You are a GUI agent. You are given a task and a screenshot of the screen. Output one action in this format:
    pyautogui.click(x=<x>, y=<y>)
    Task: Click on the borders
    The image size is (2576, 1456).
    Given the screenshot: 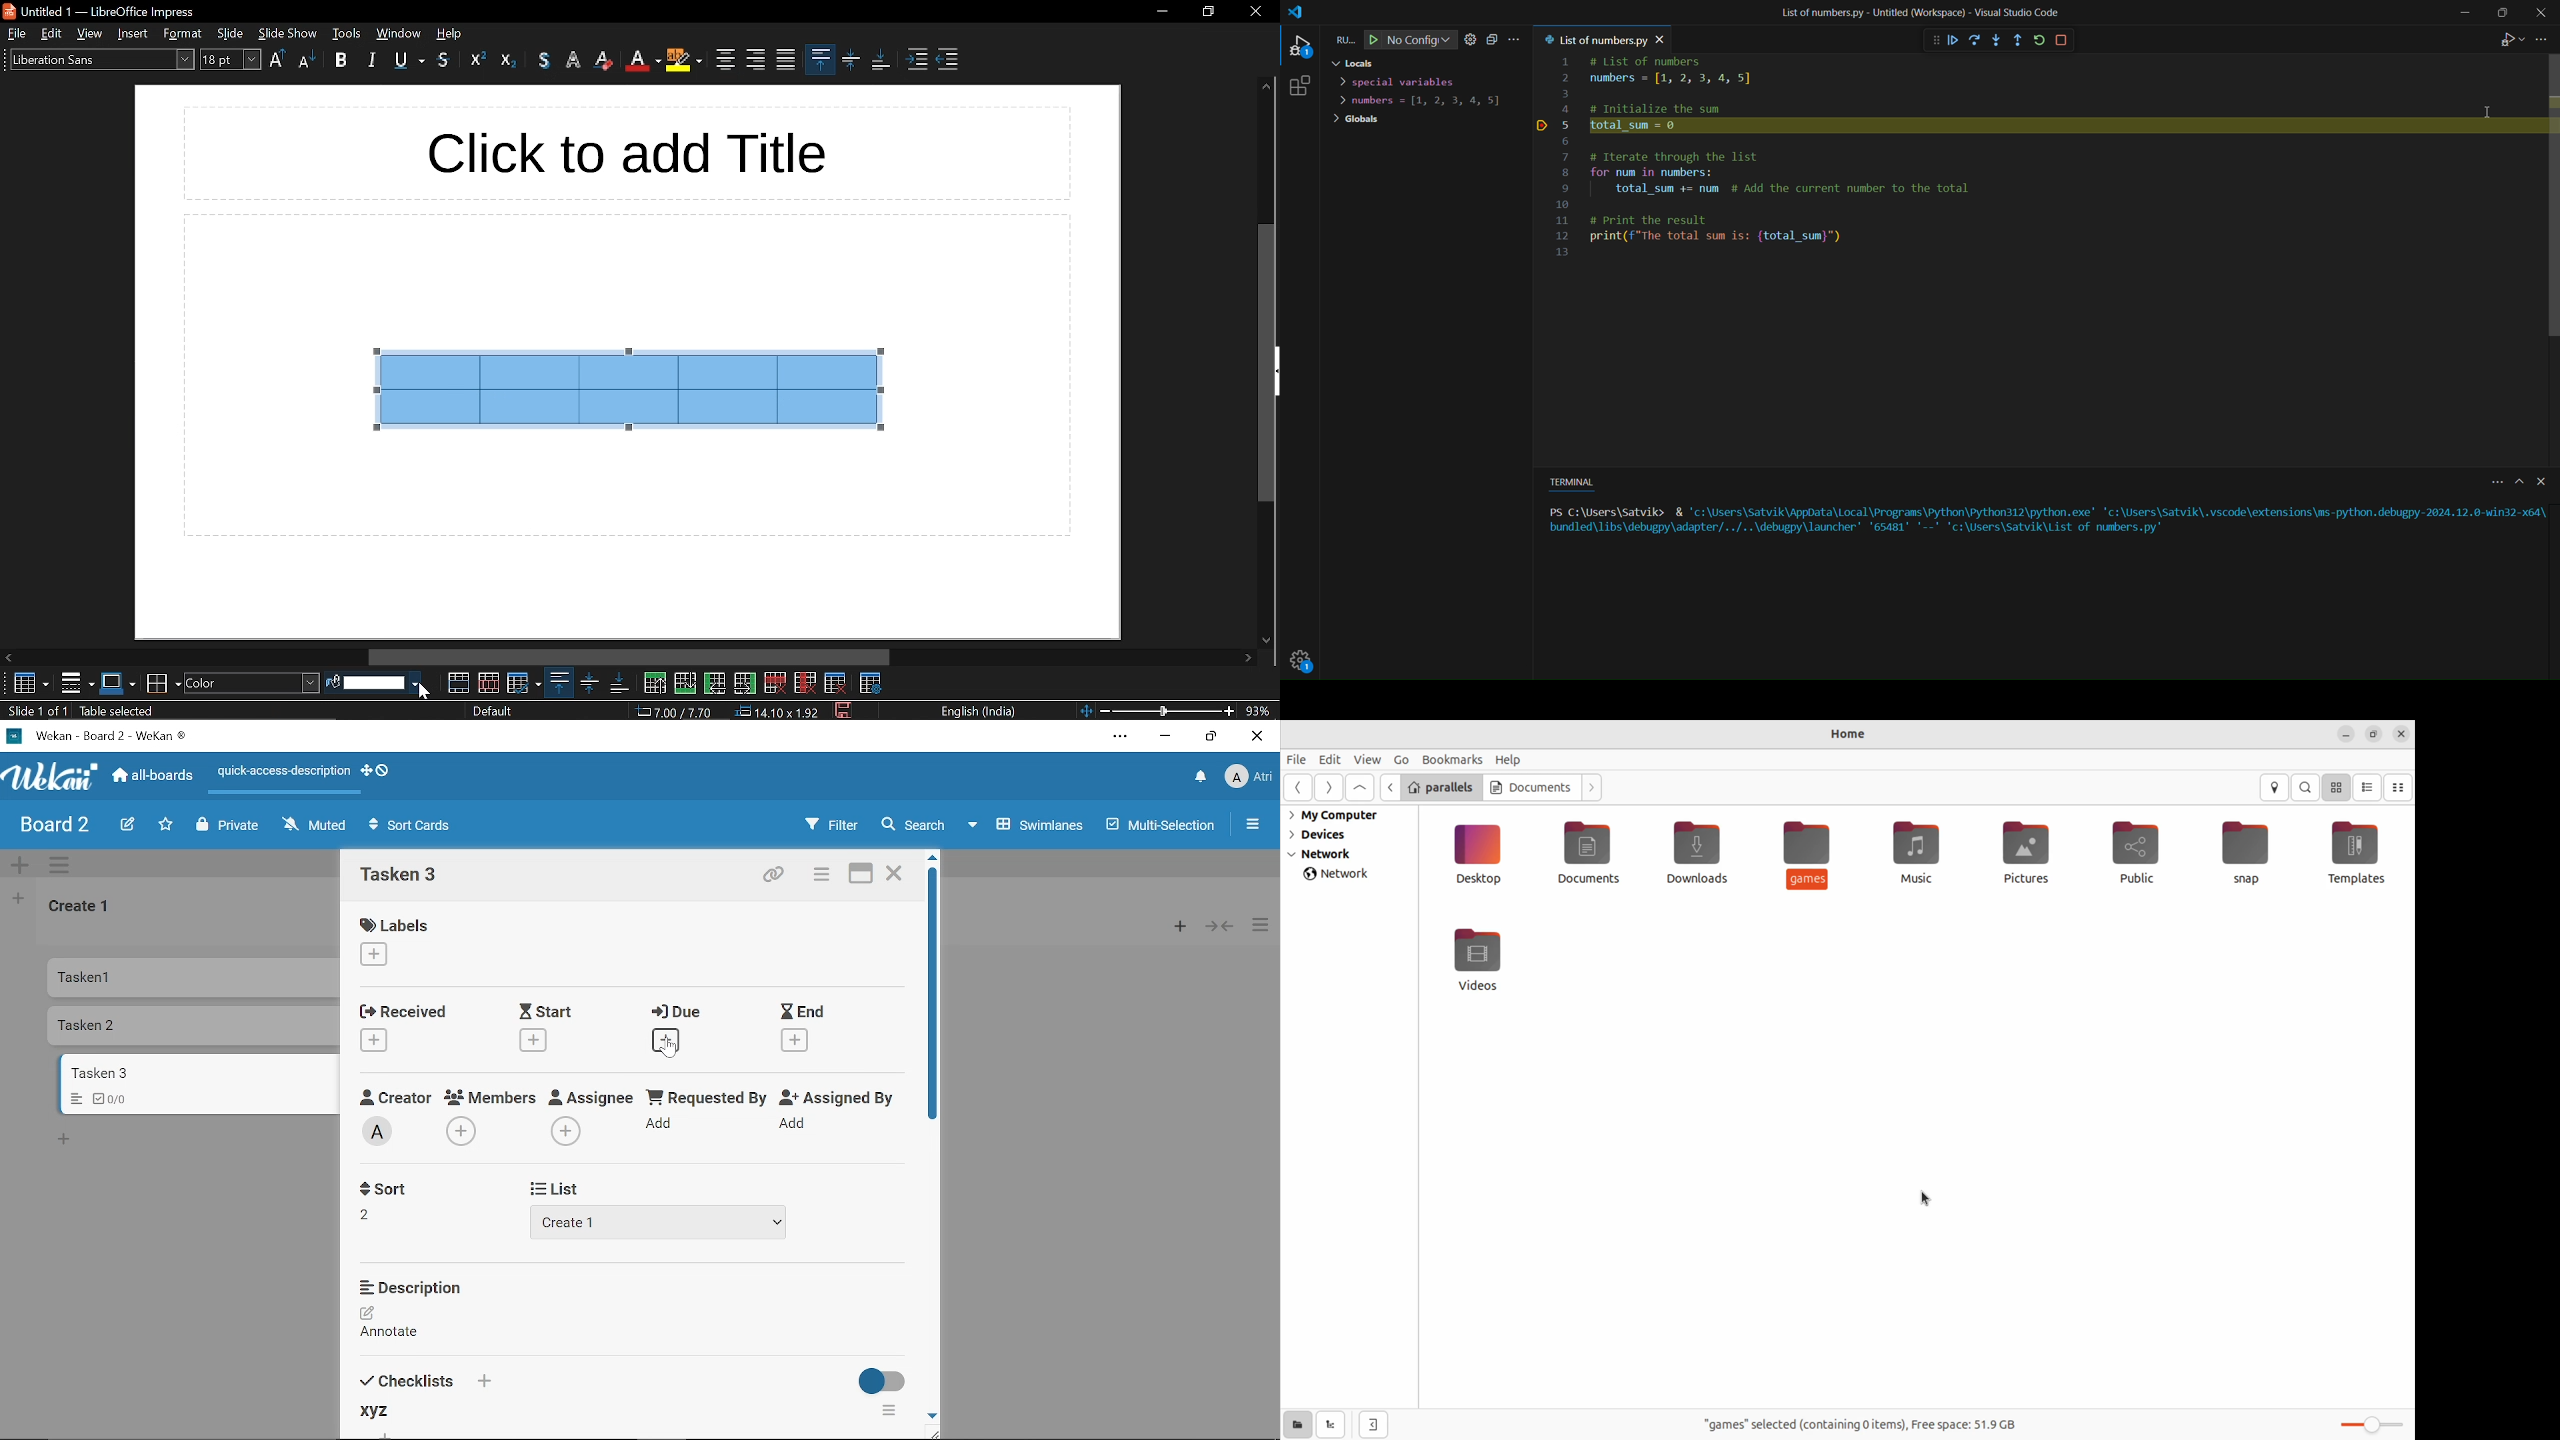 What is the action you would take?
    pyautogui.click(x=78, y=683)
    